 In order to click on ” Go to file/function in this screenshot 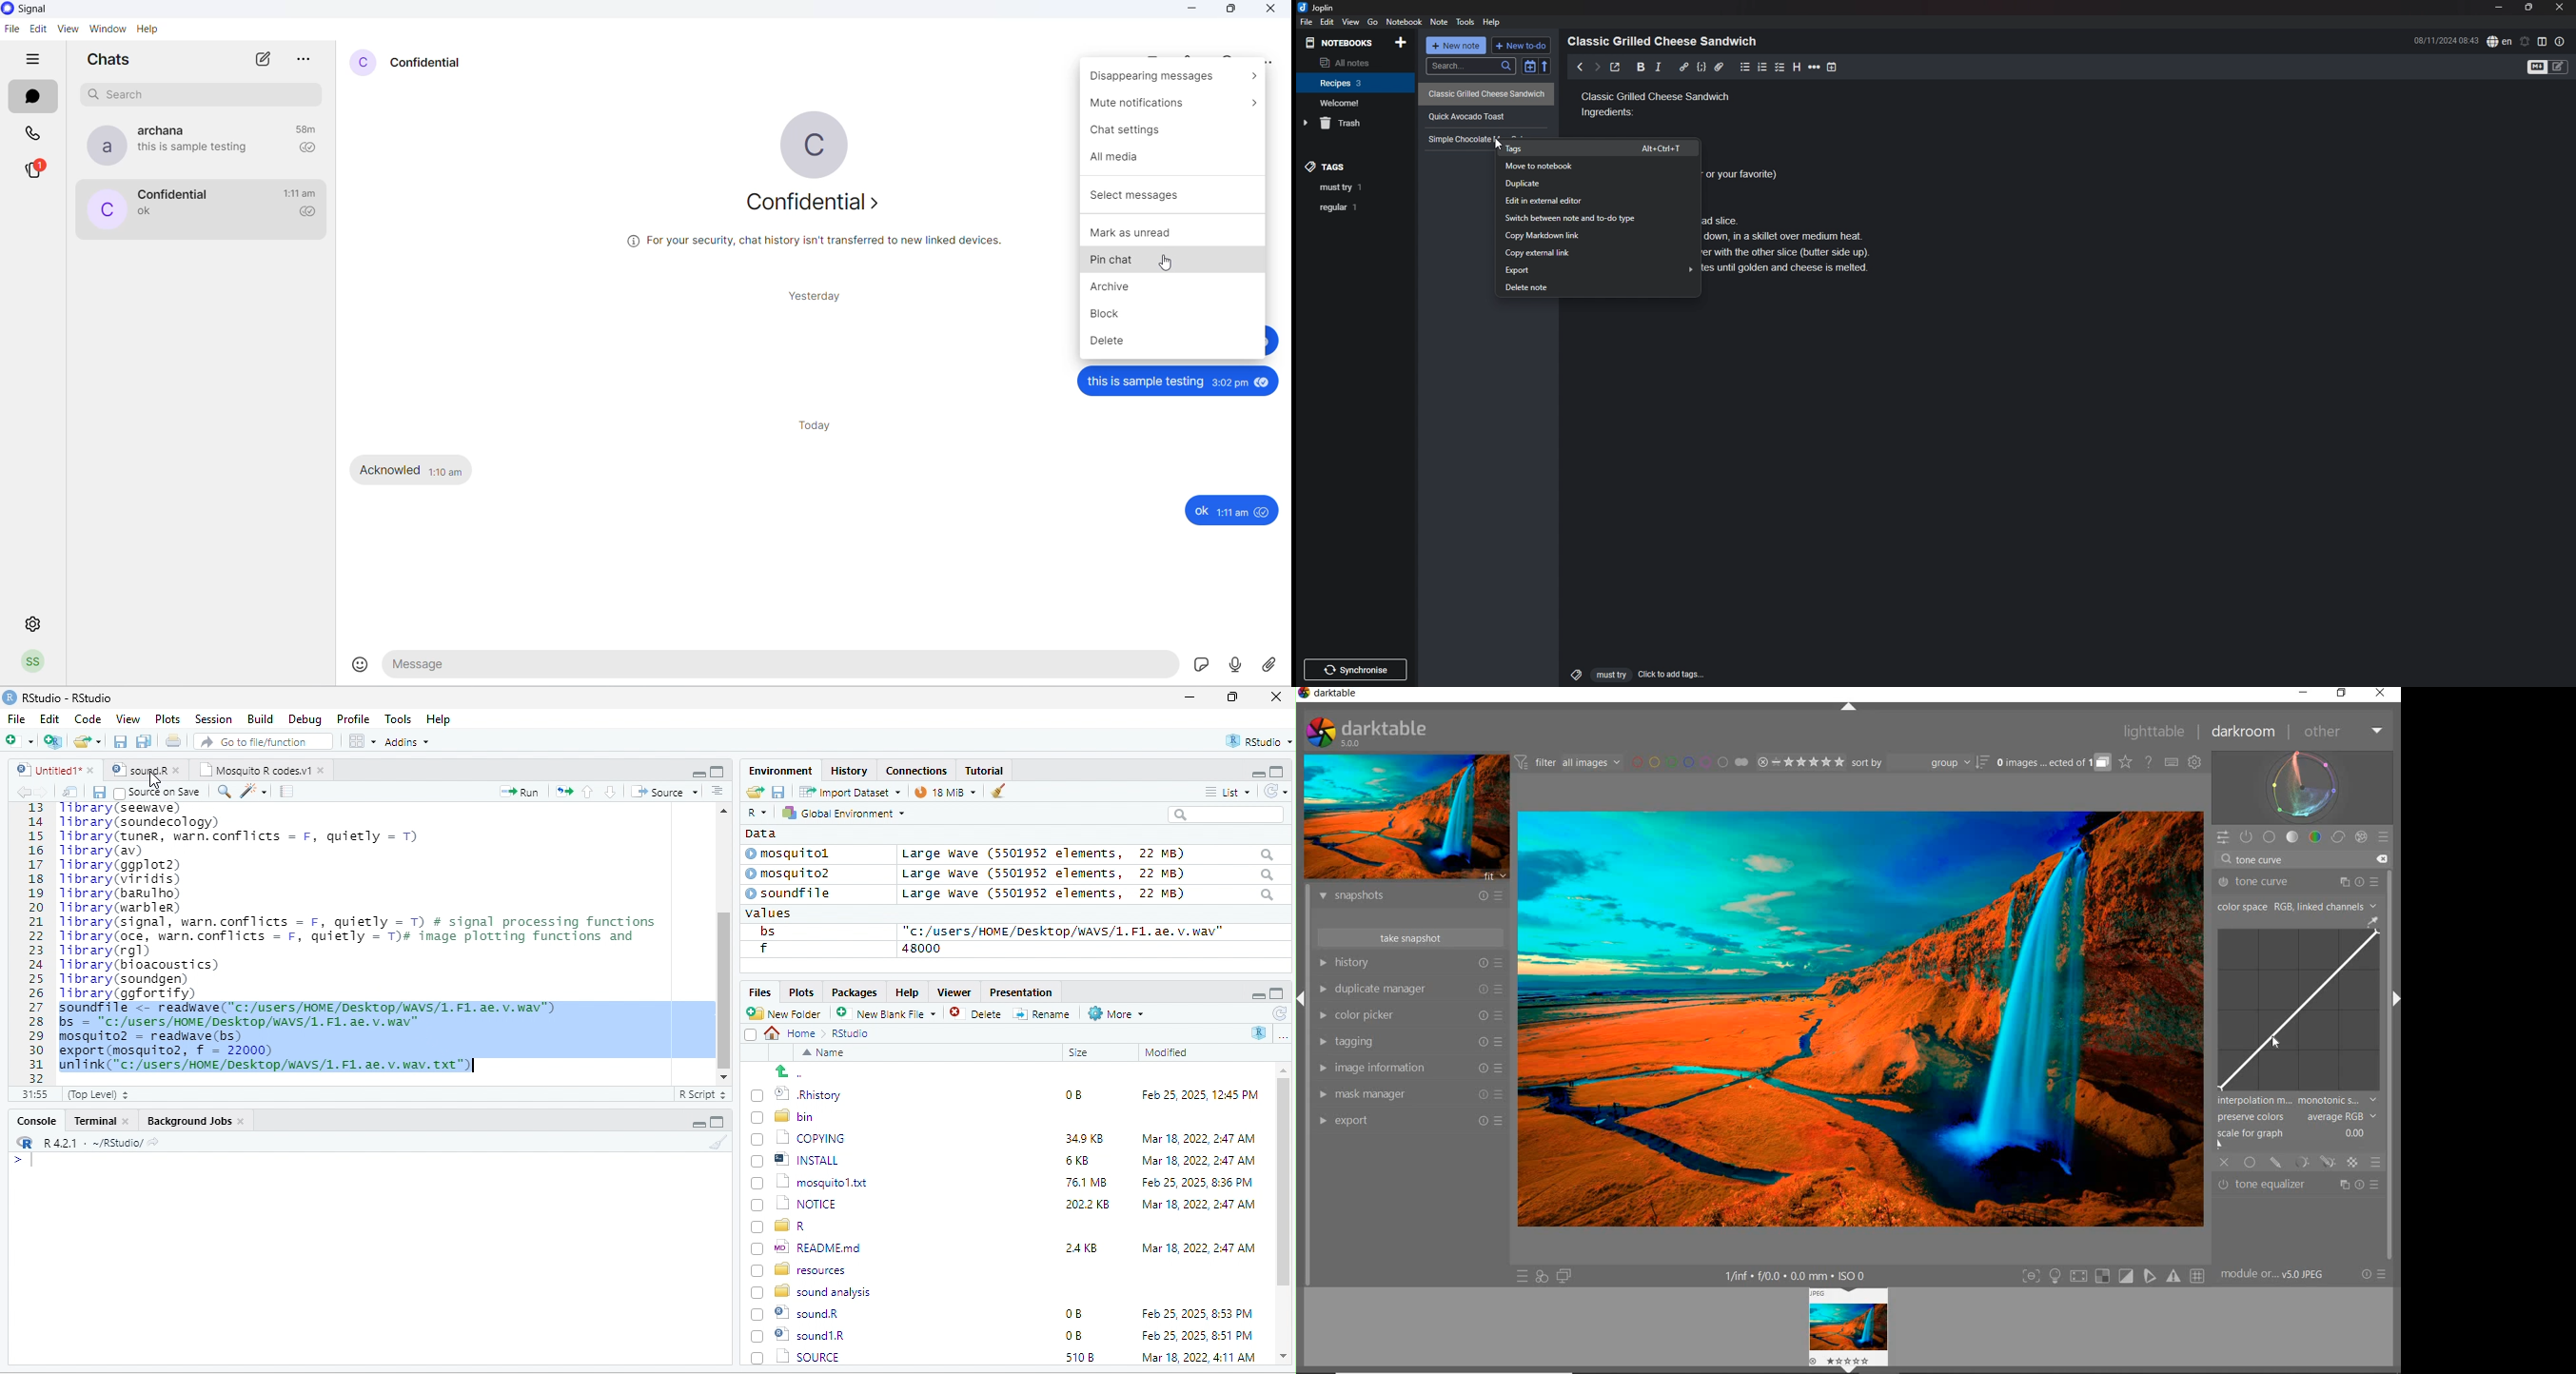, I will do `click(265, 743)`.